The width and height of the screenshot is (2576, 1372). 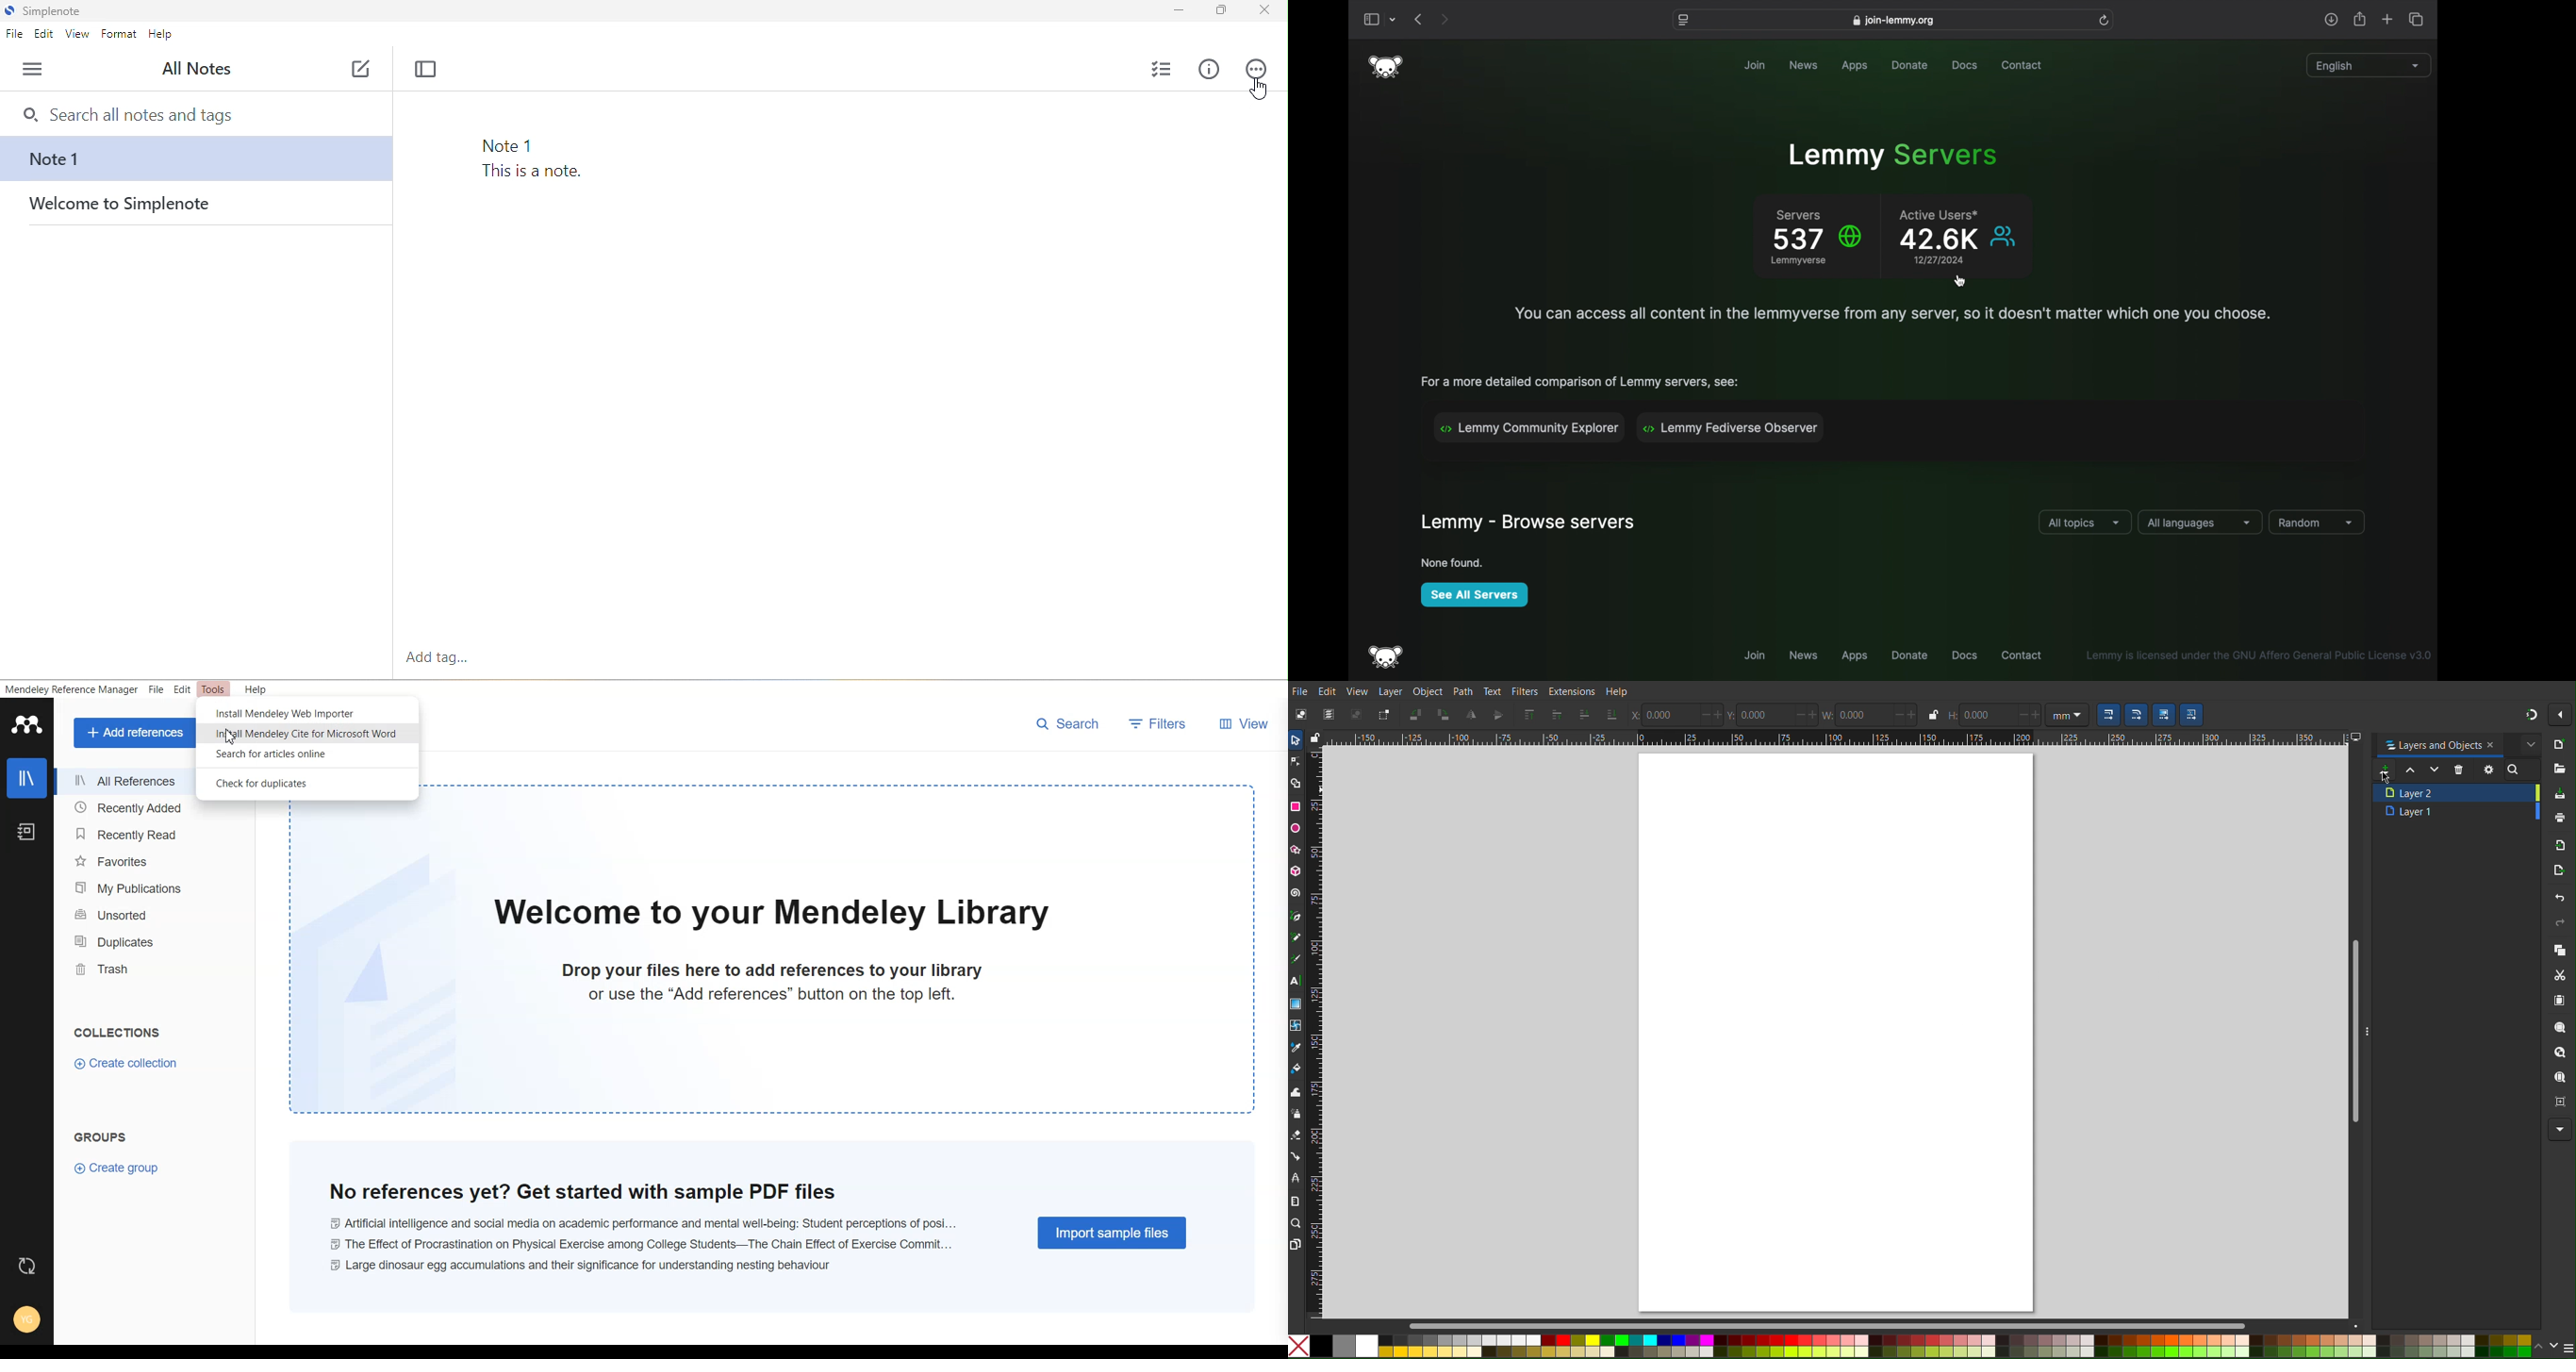 I want to click on share, so click(x=2359, y=19).